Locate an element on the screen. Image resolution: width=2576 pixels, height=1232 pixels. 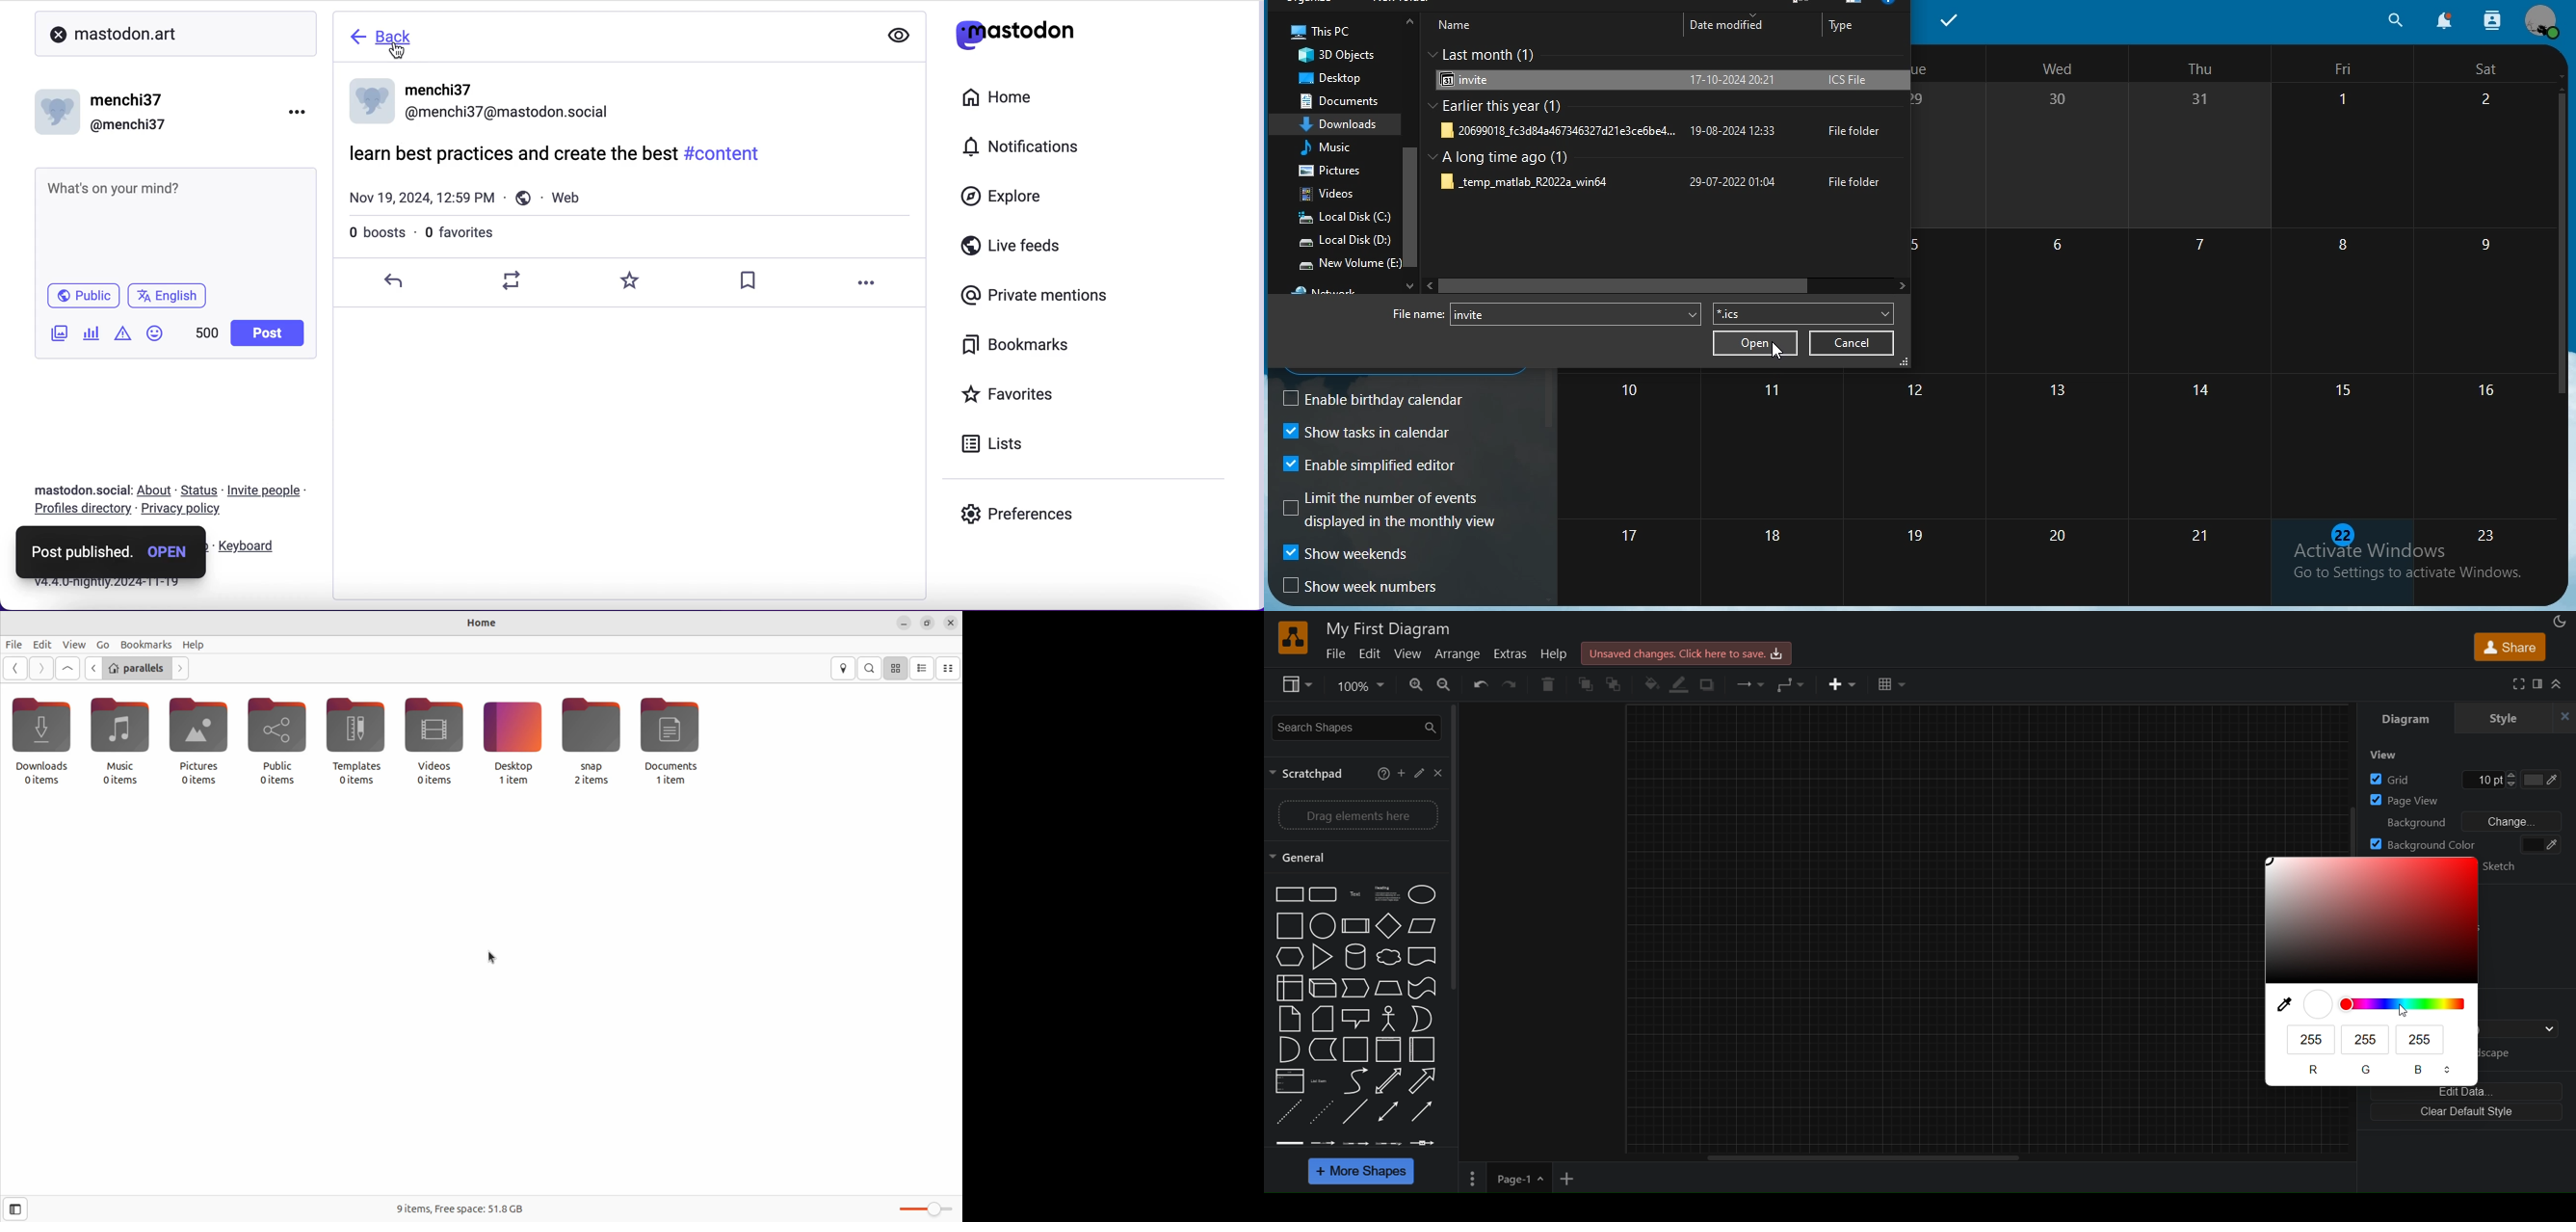
shadow is located at coordinates (1712, 686).